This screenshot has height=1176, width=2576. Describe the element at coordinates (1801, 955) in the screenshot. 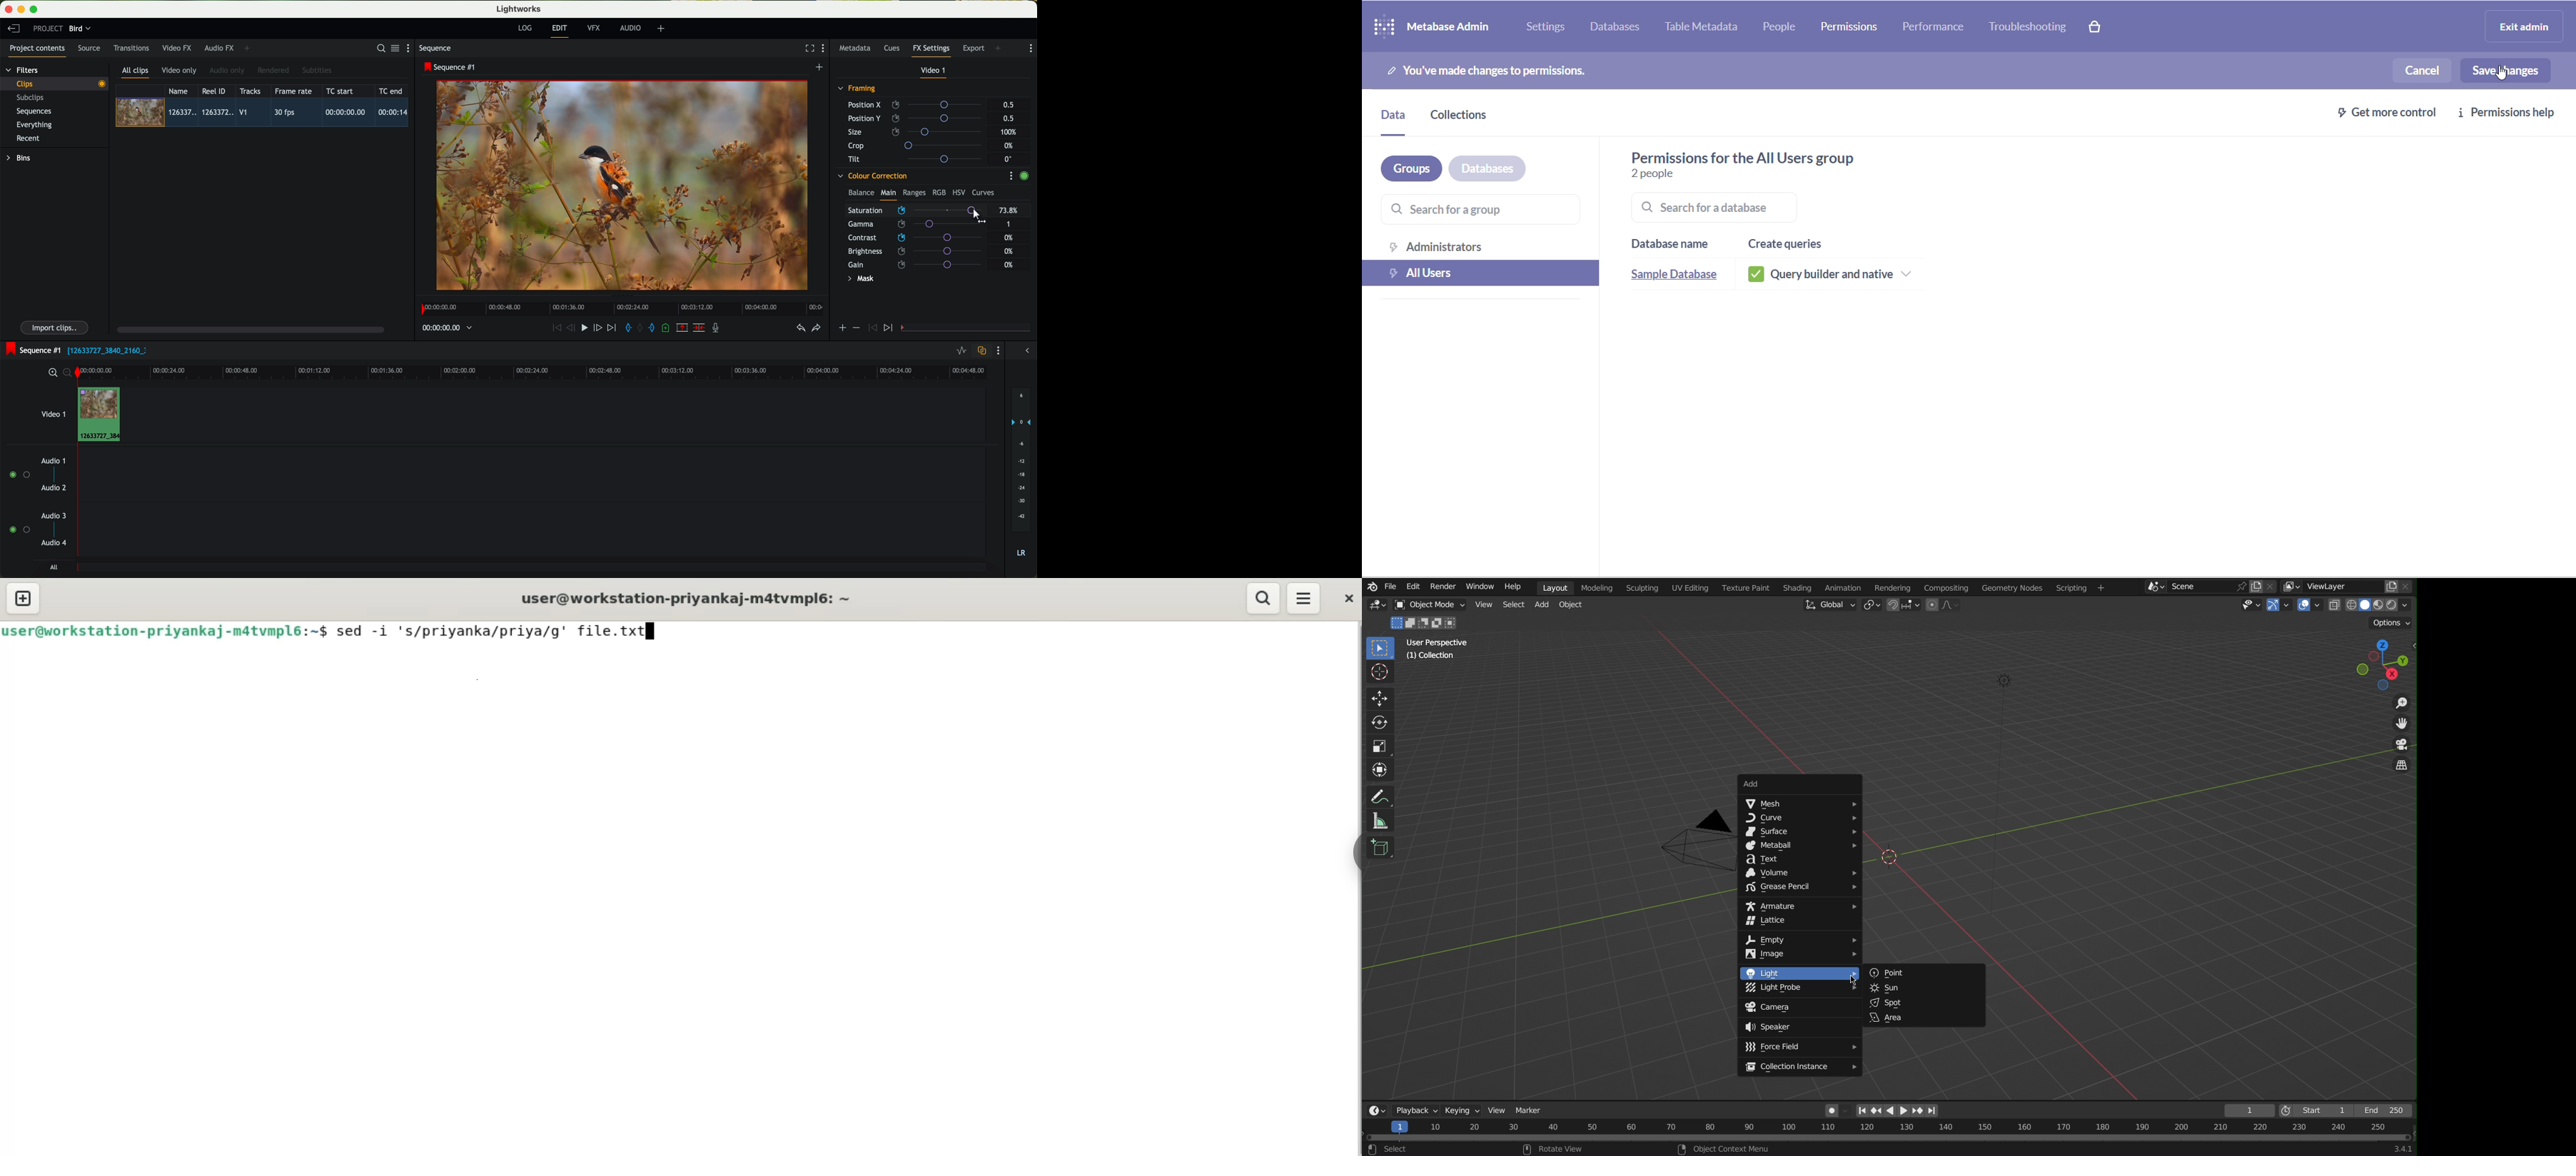

I see `Image` at that location.